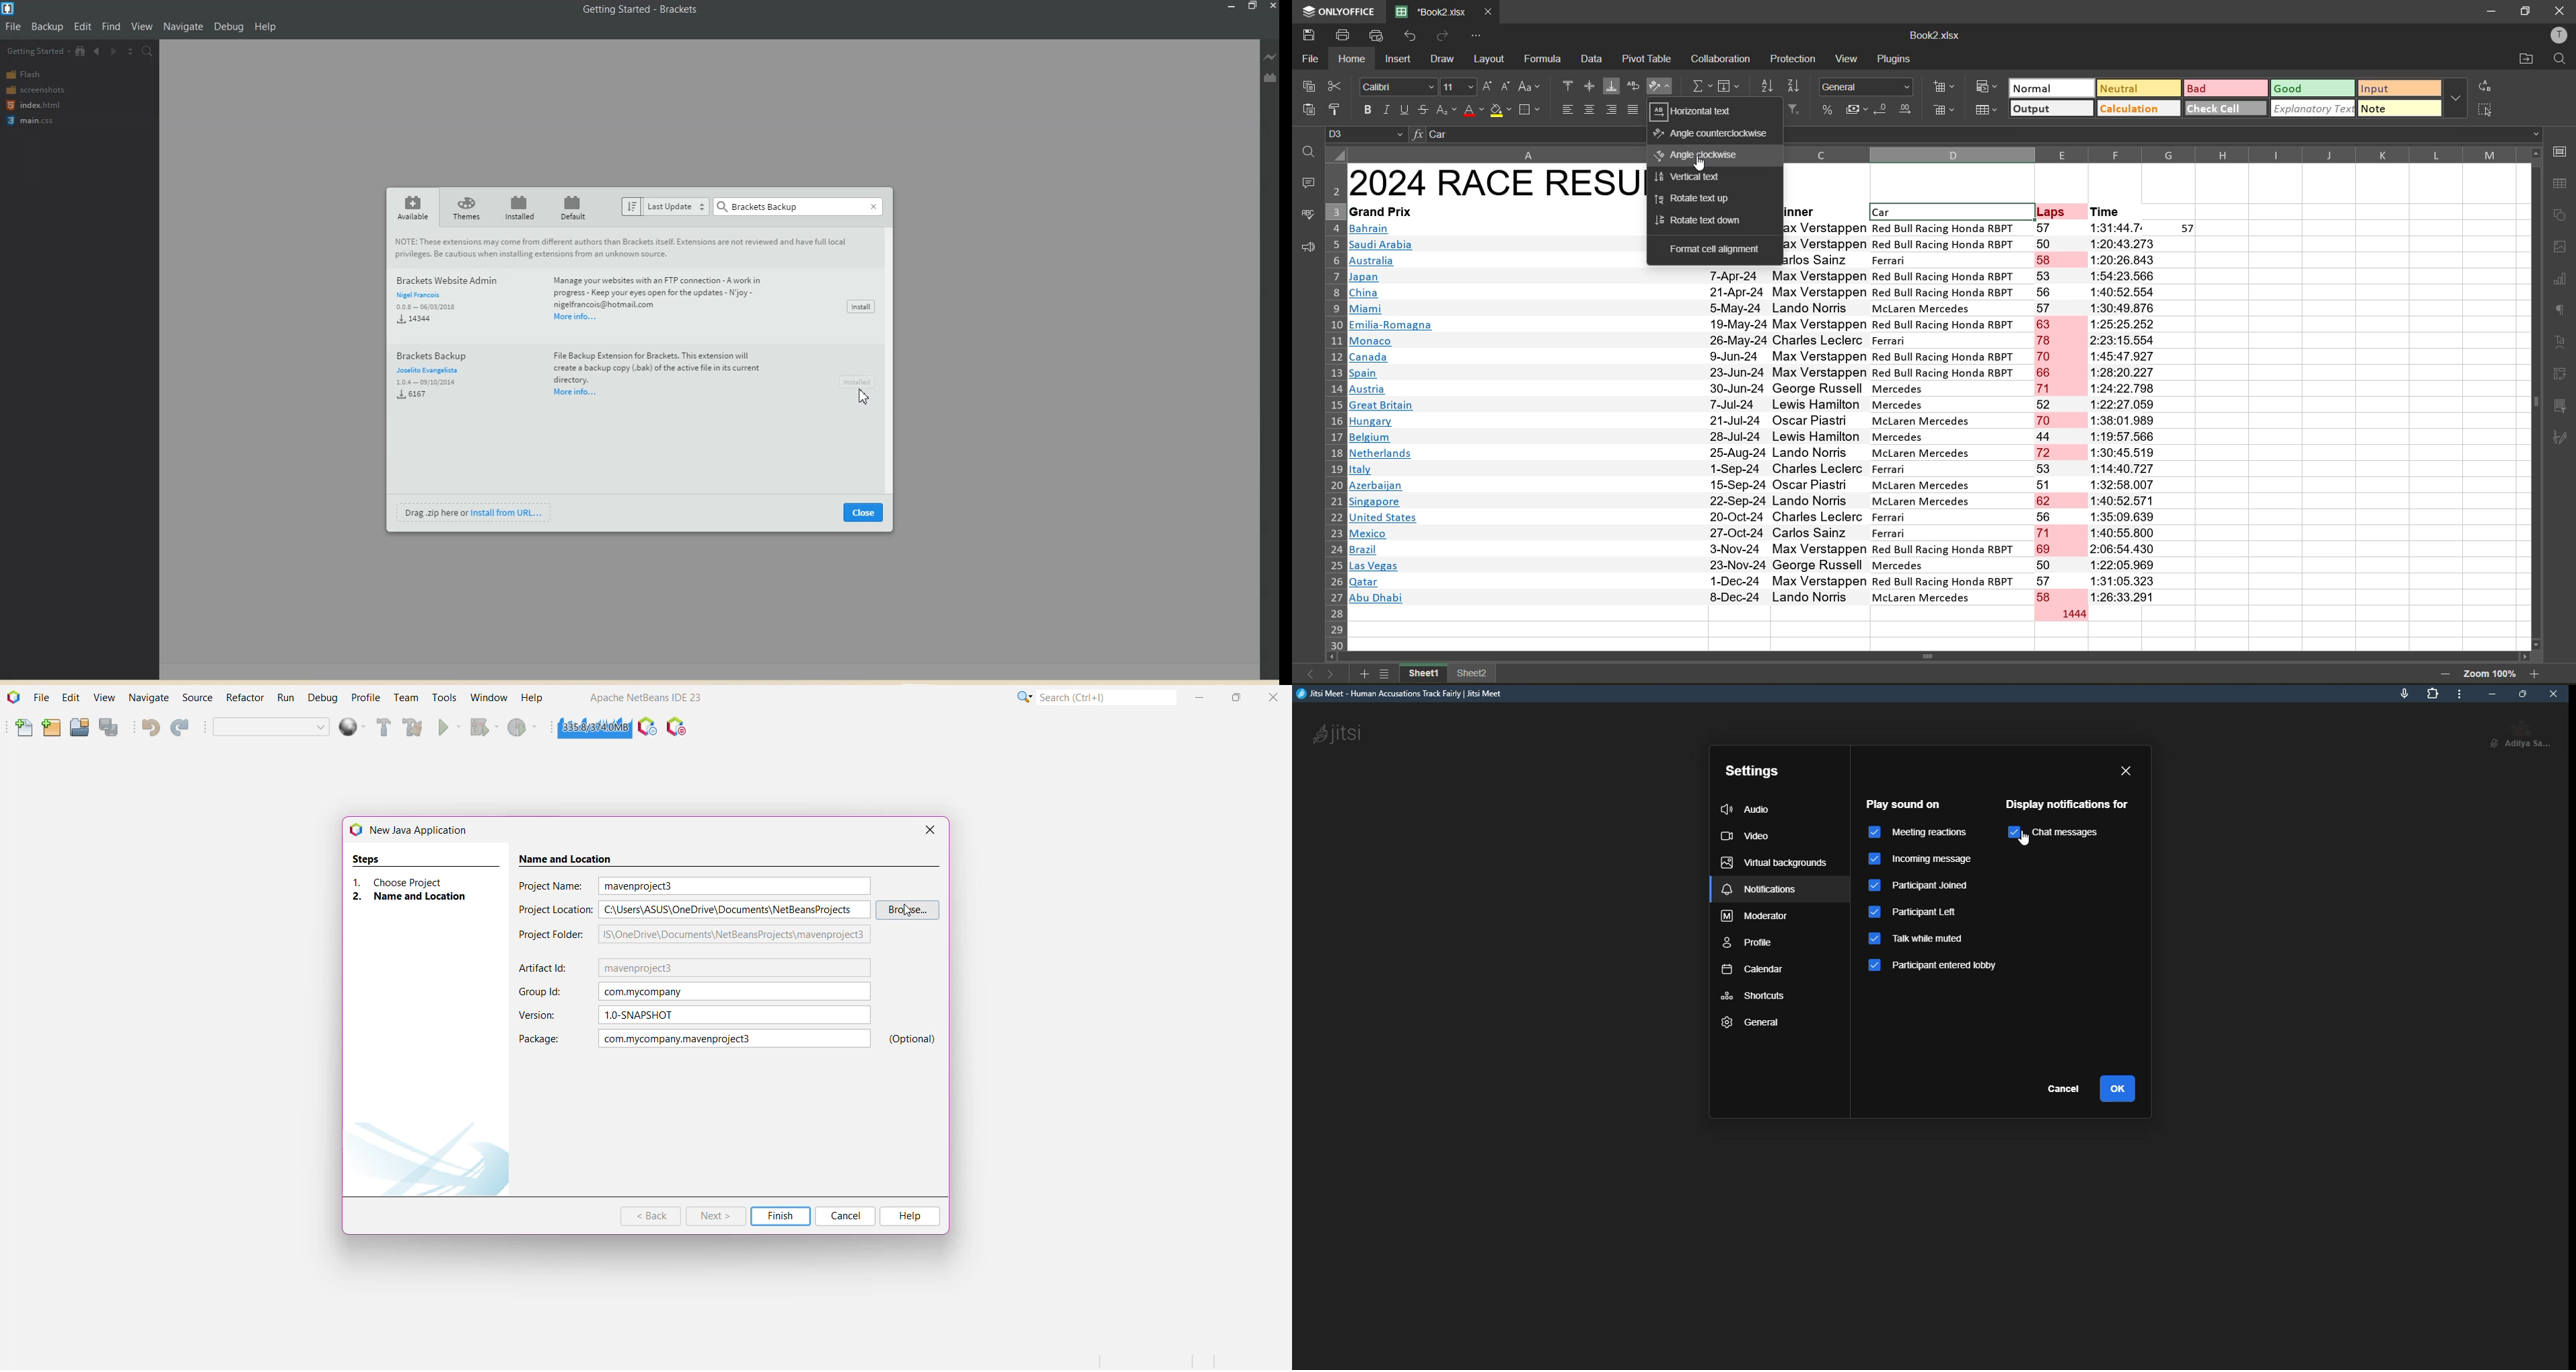 The height and width of the screenshot is (1372, 2576). I want to click on display notification, so click(2069, 801).